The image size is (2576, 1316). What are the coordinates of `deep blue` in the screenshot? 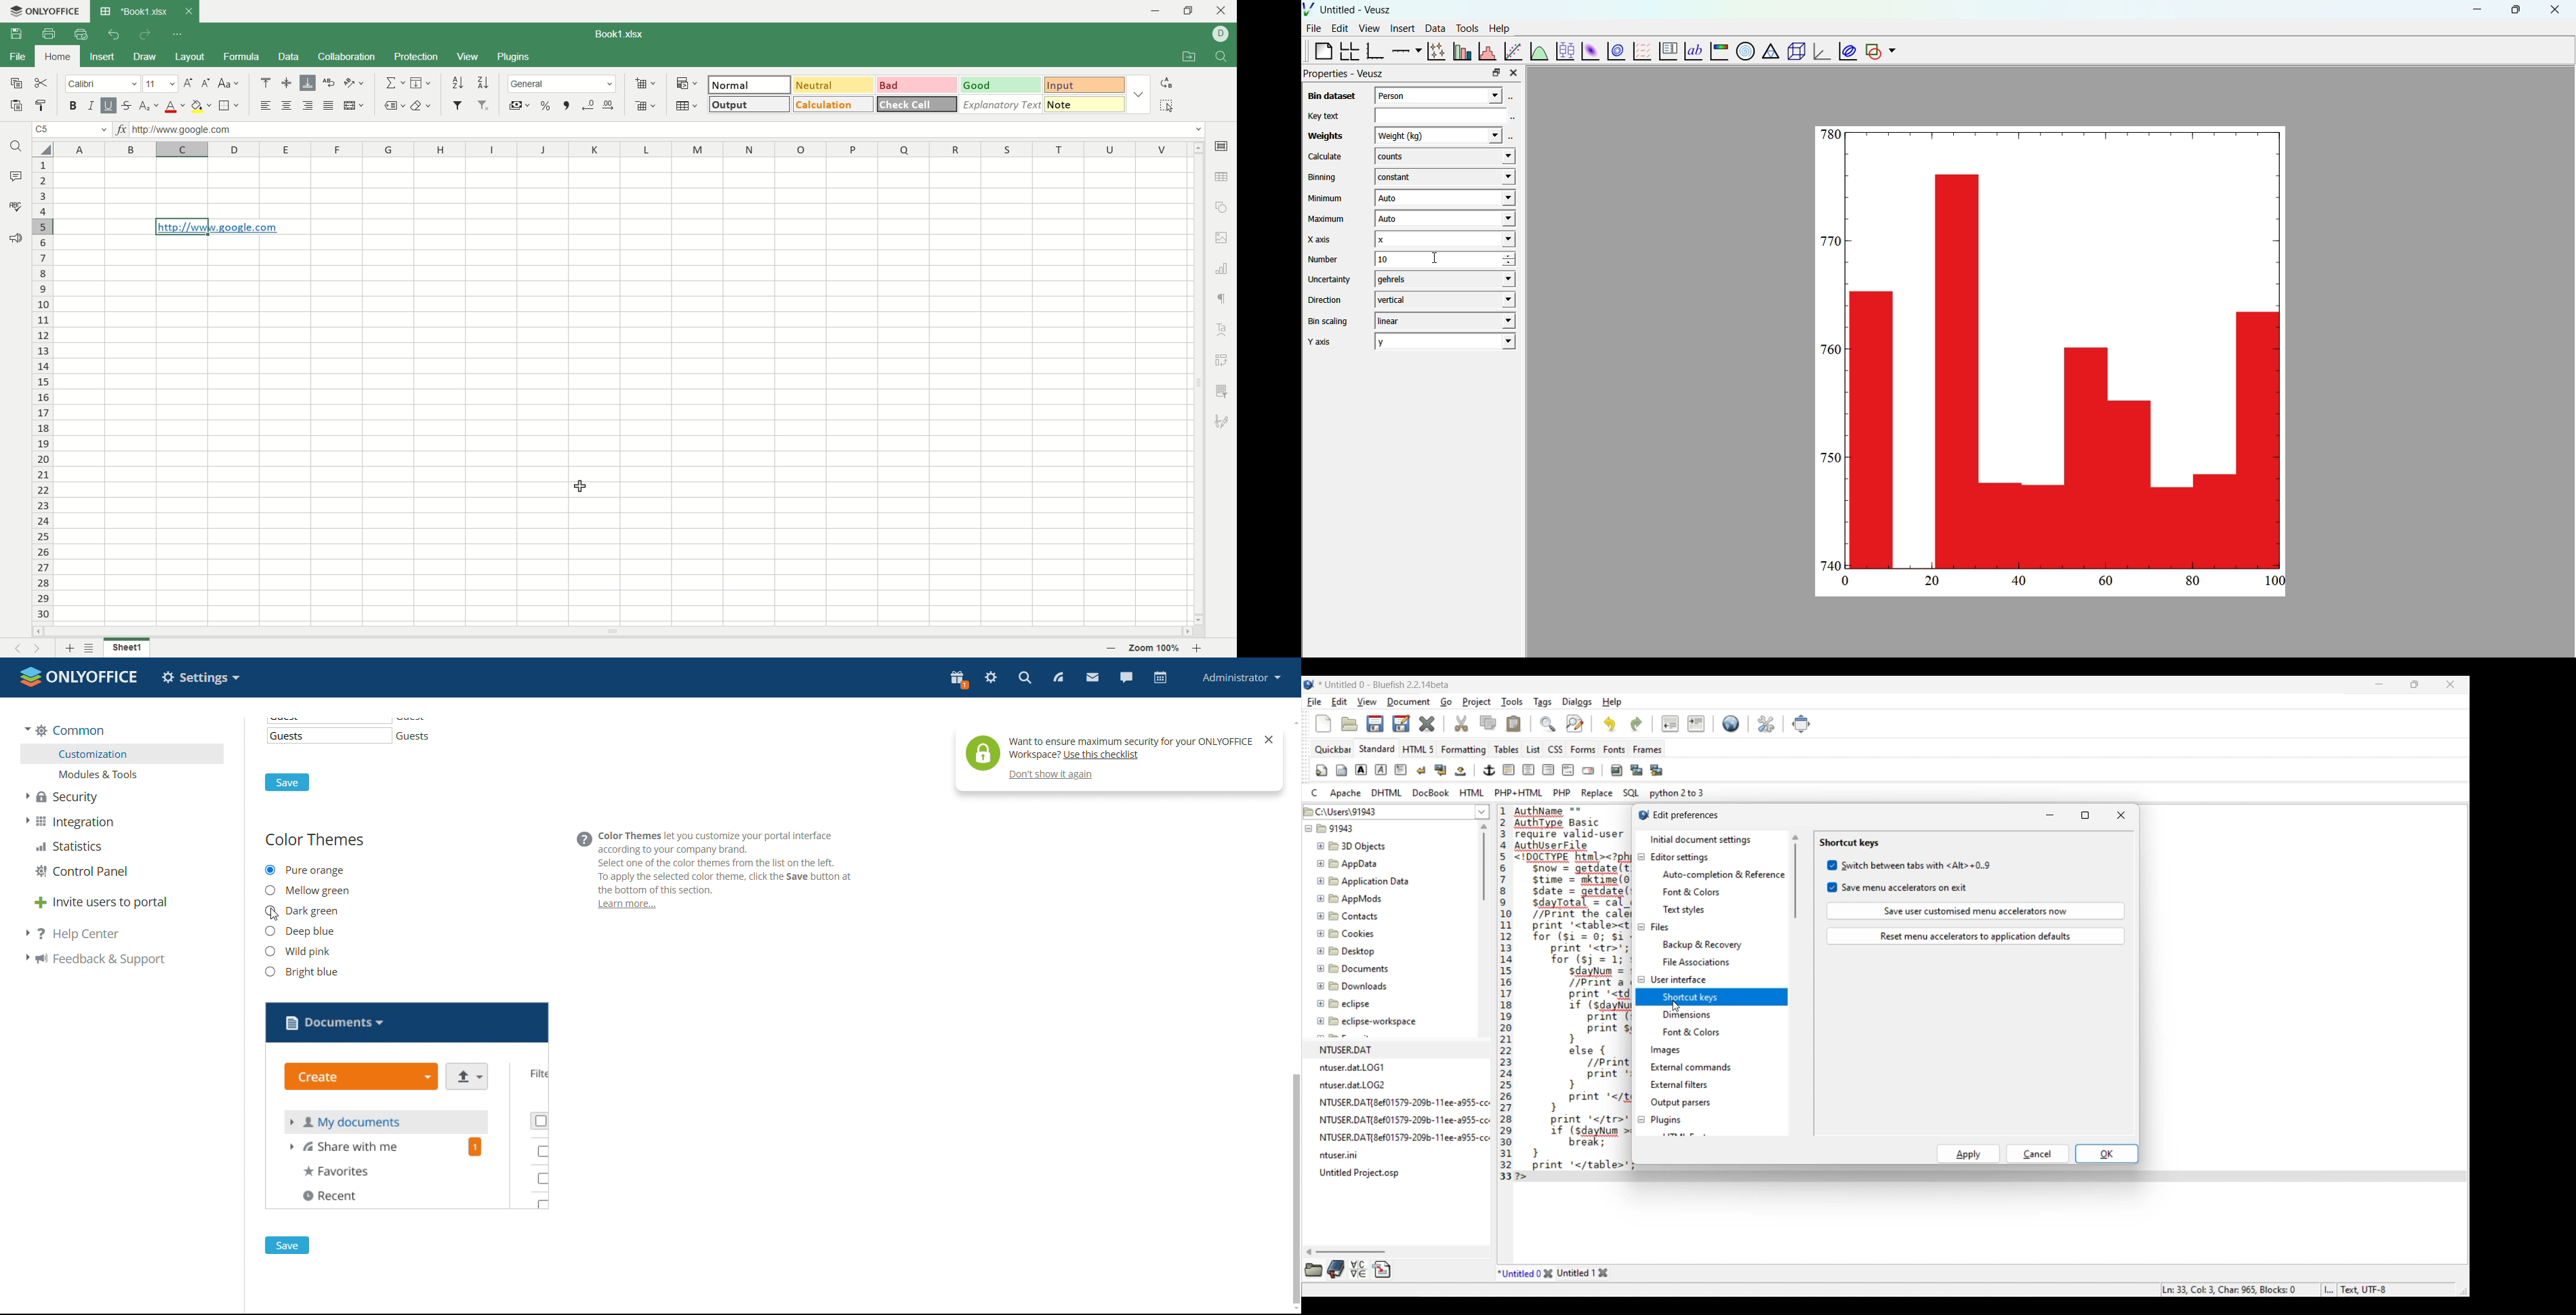 It's located at (300, 931).